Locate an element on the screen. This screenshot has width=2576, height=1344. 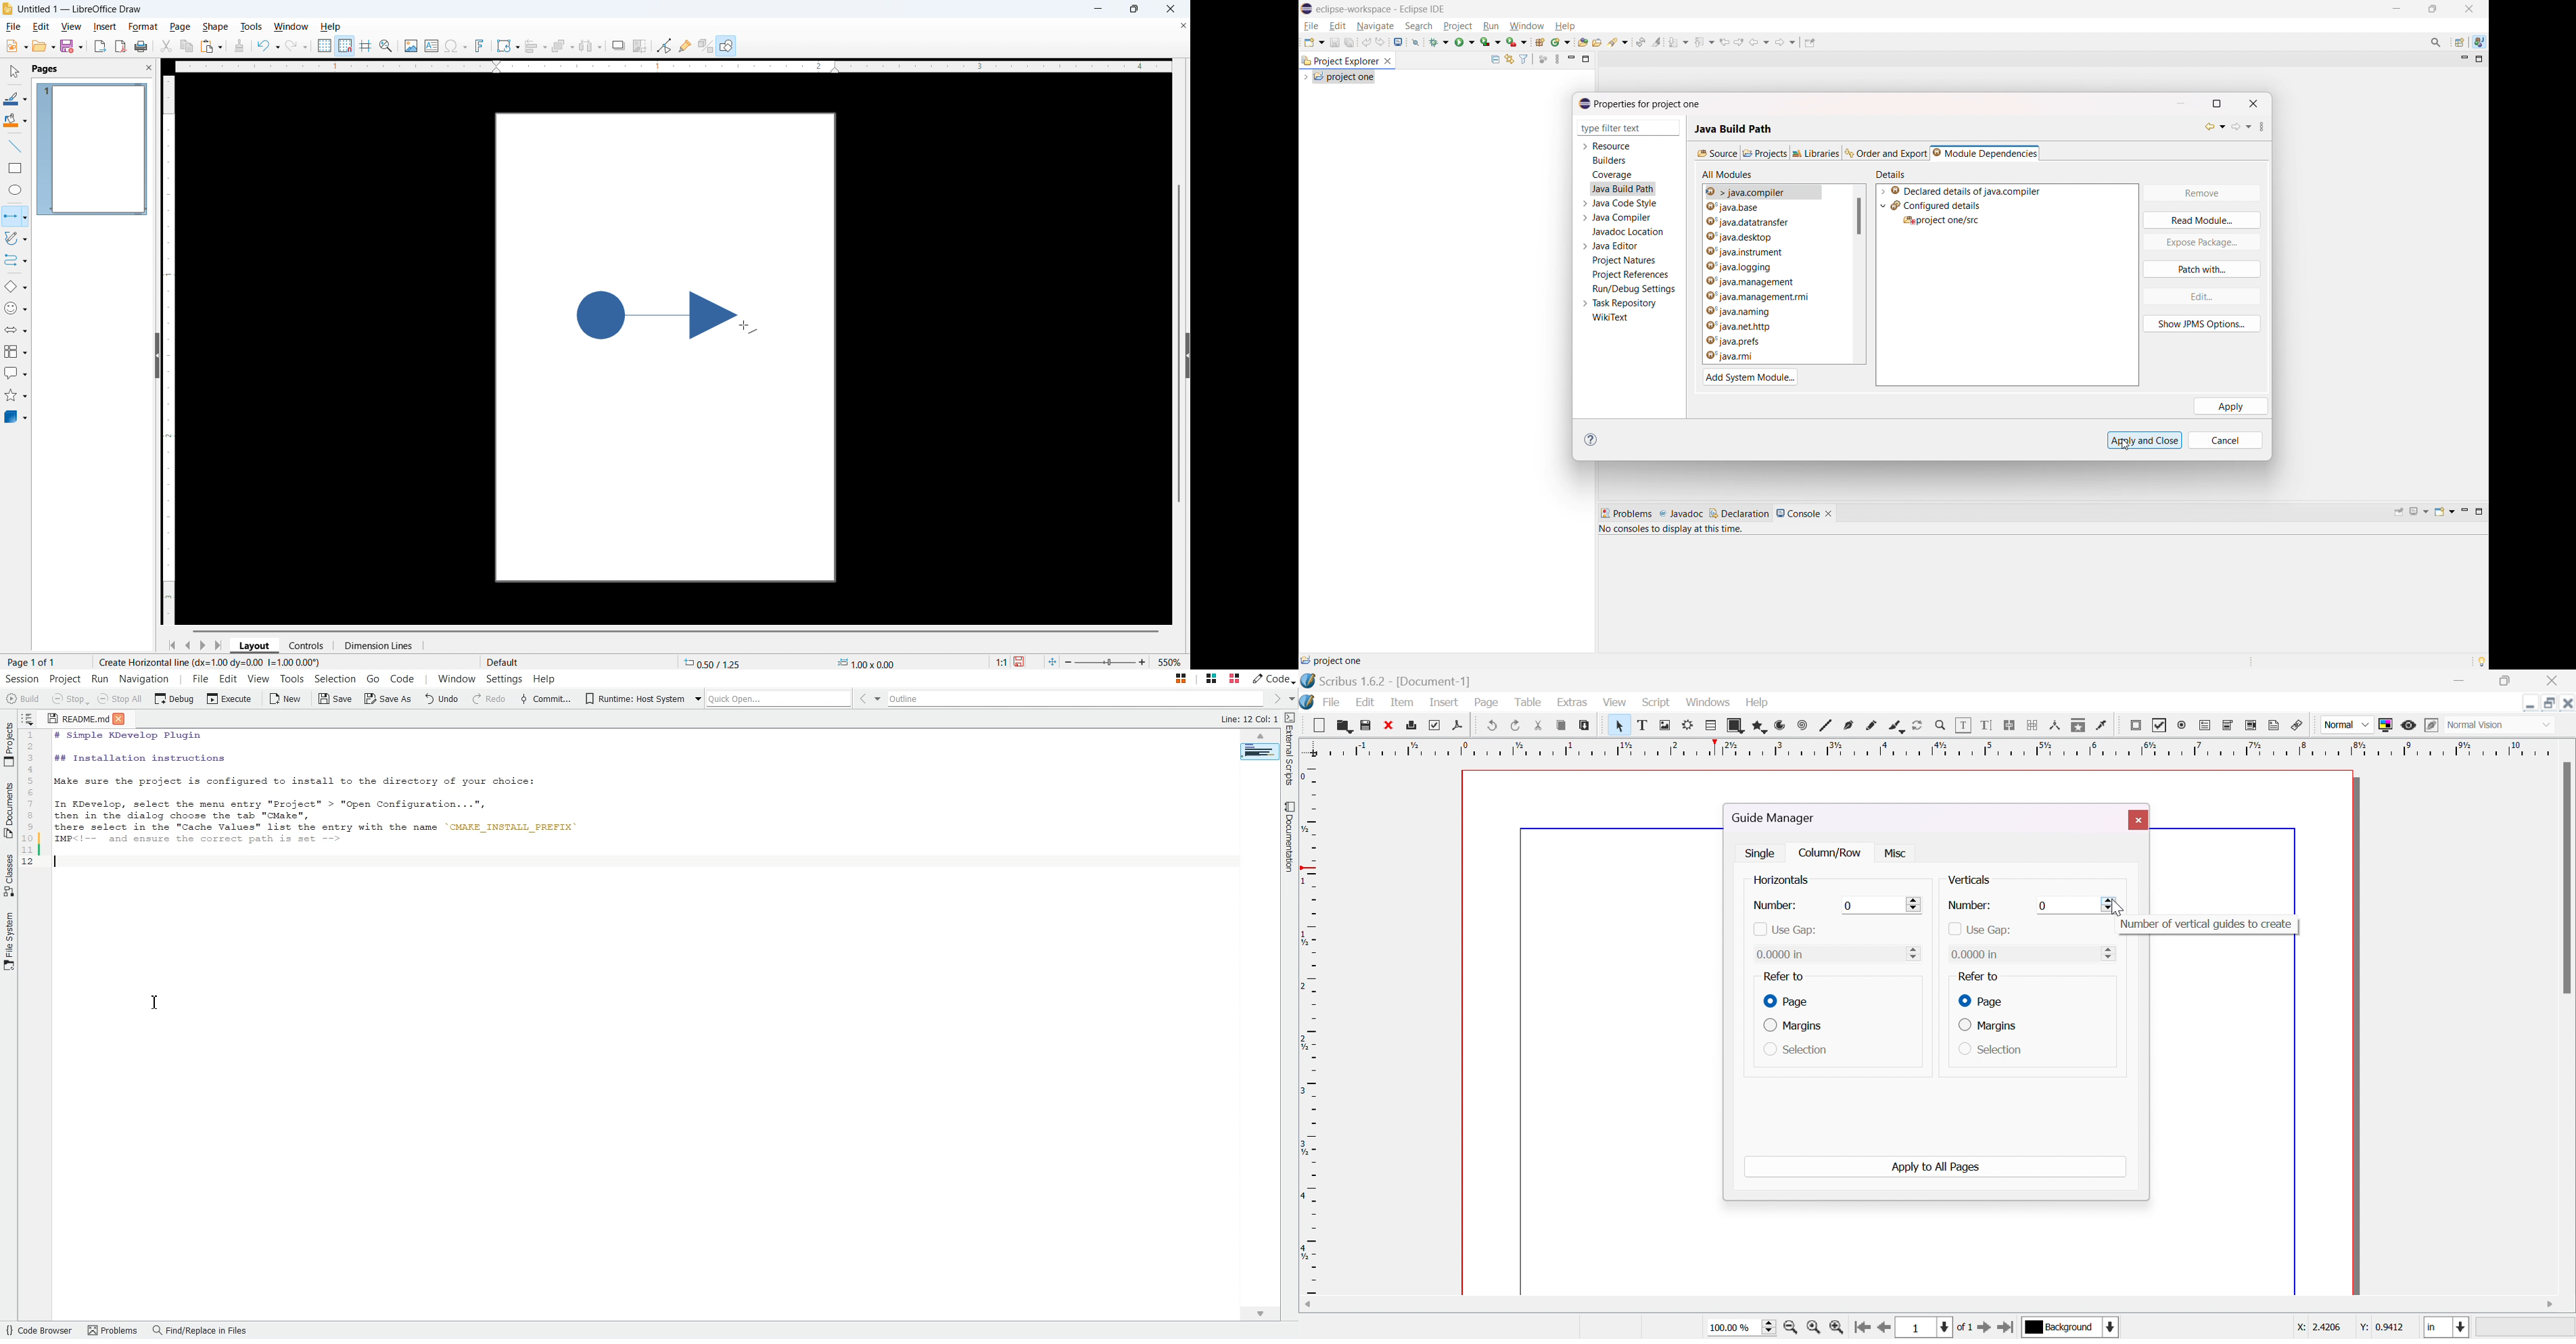
PDF checkbox is located at coordinates (2161, 725).